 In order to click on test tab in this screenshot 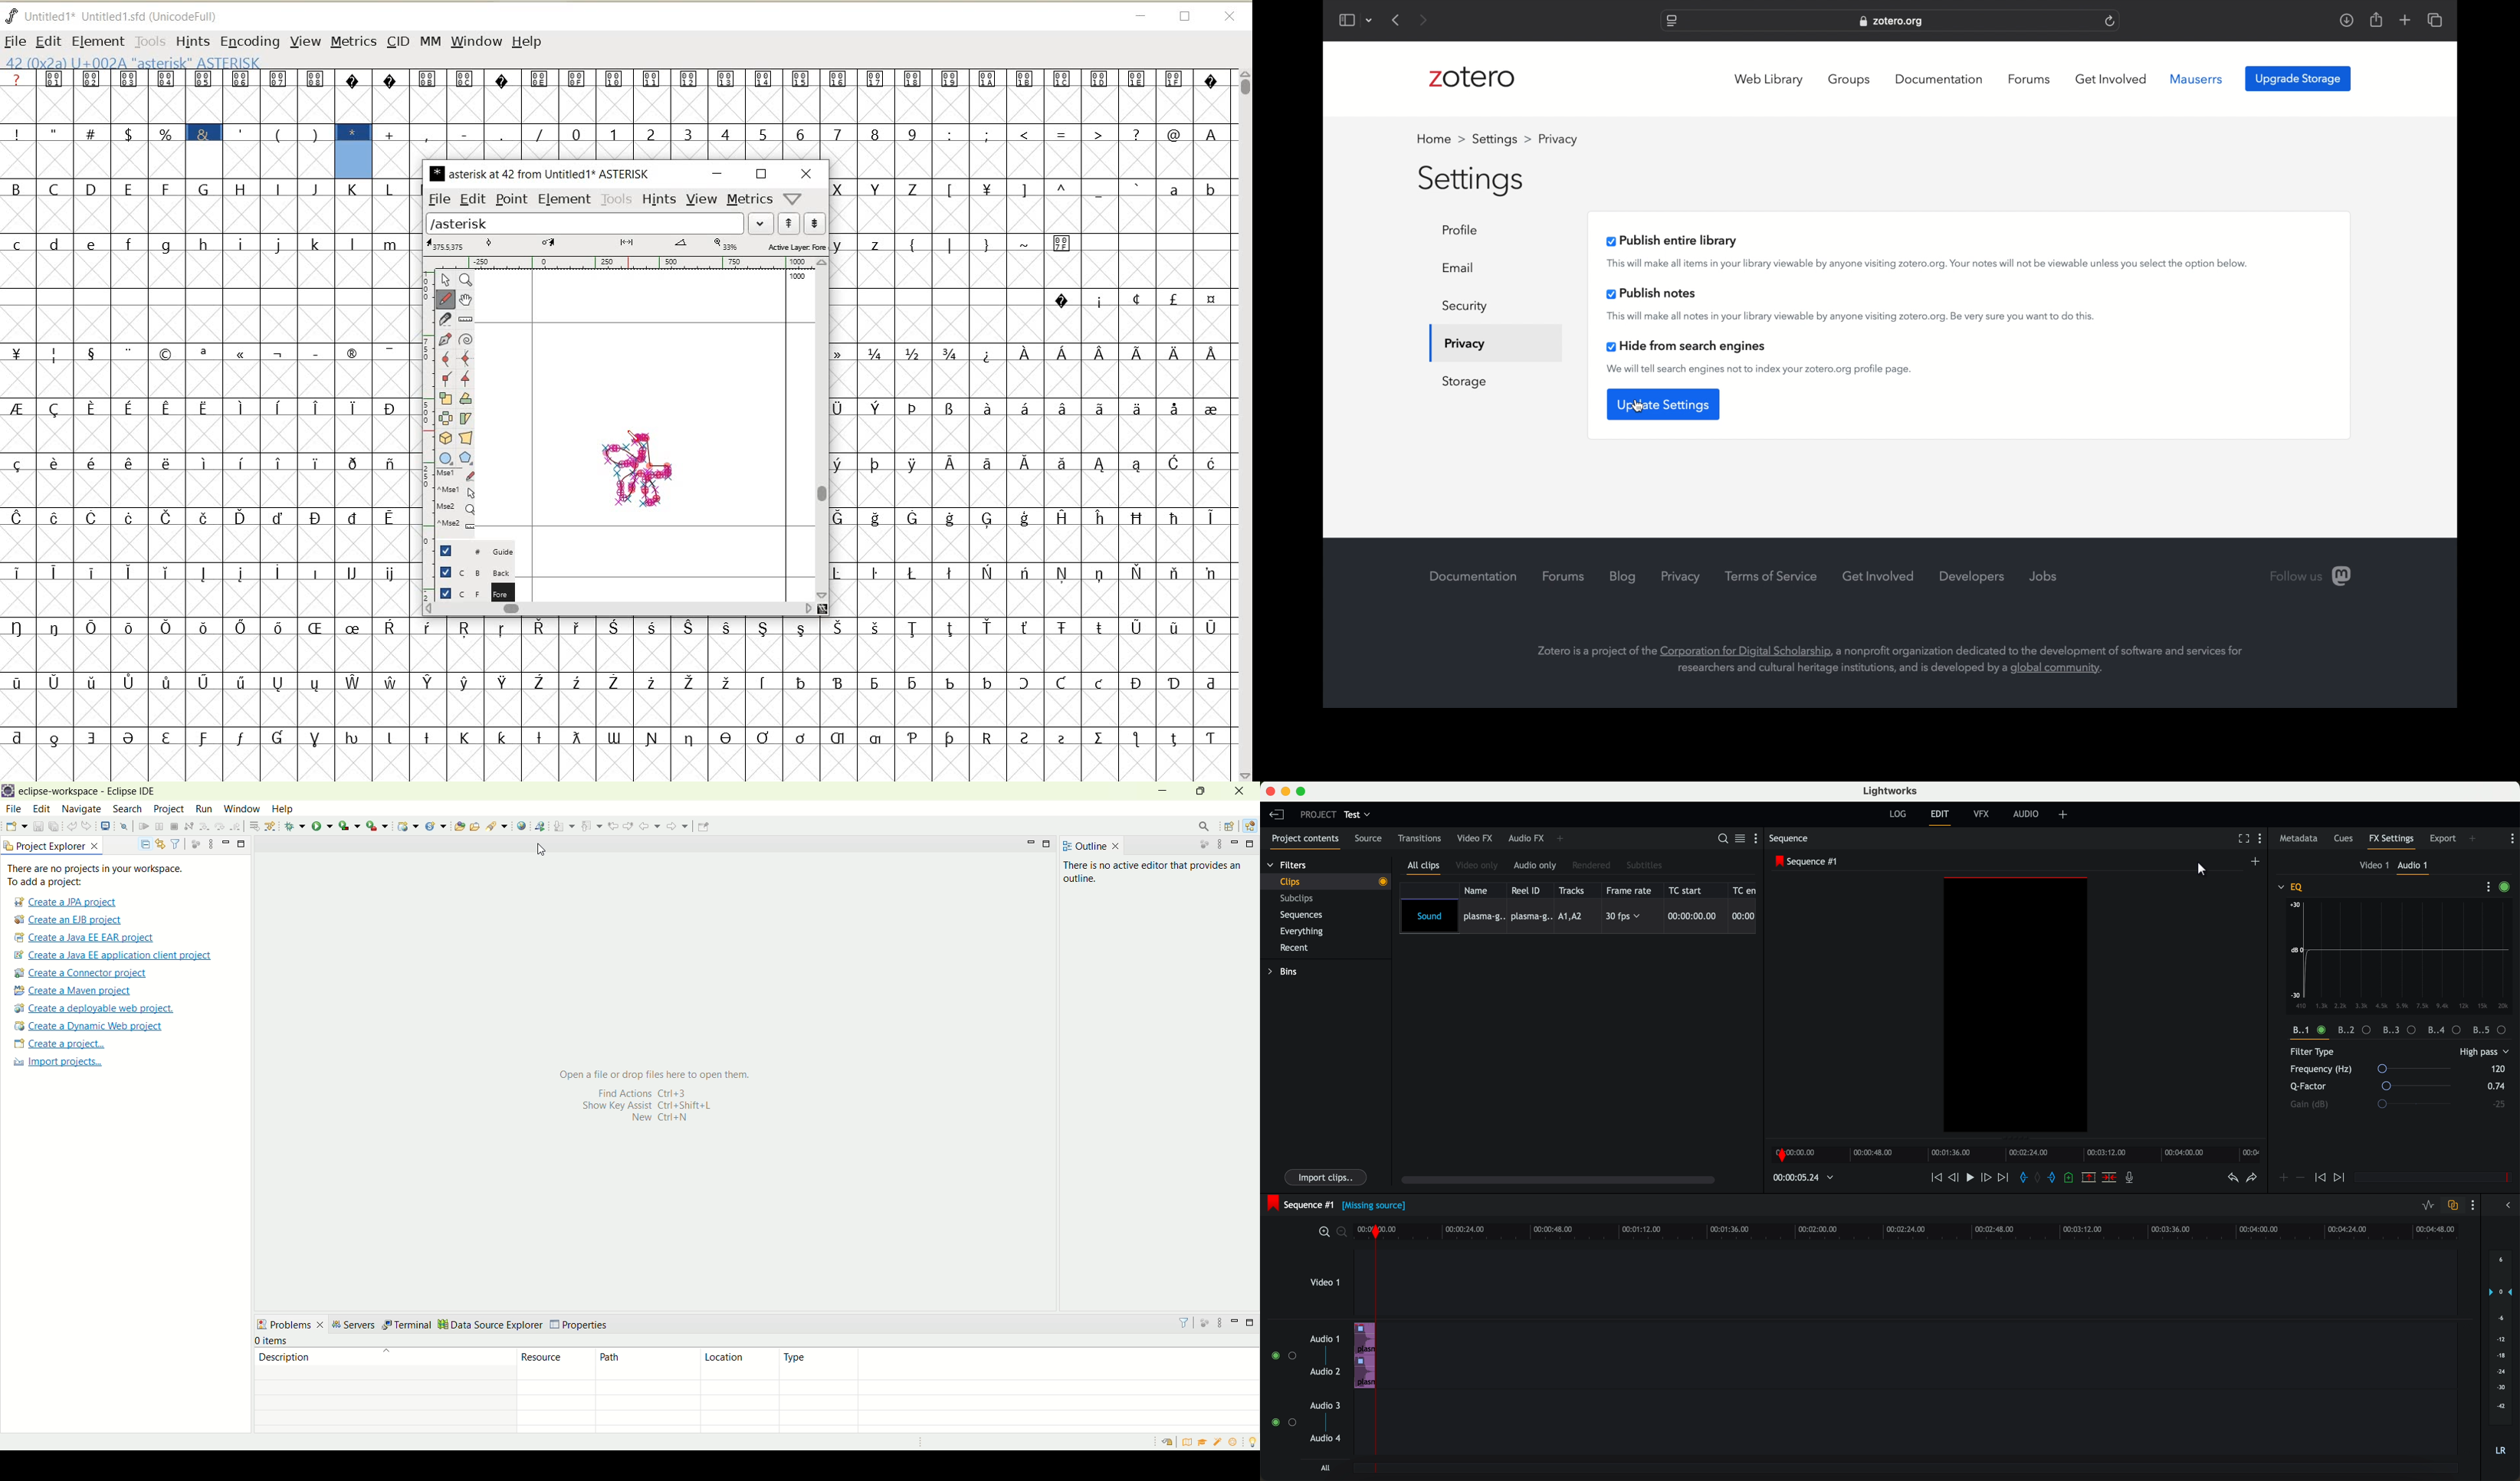, I will do `click(1358, 813)`.